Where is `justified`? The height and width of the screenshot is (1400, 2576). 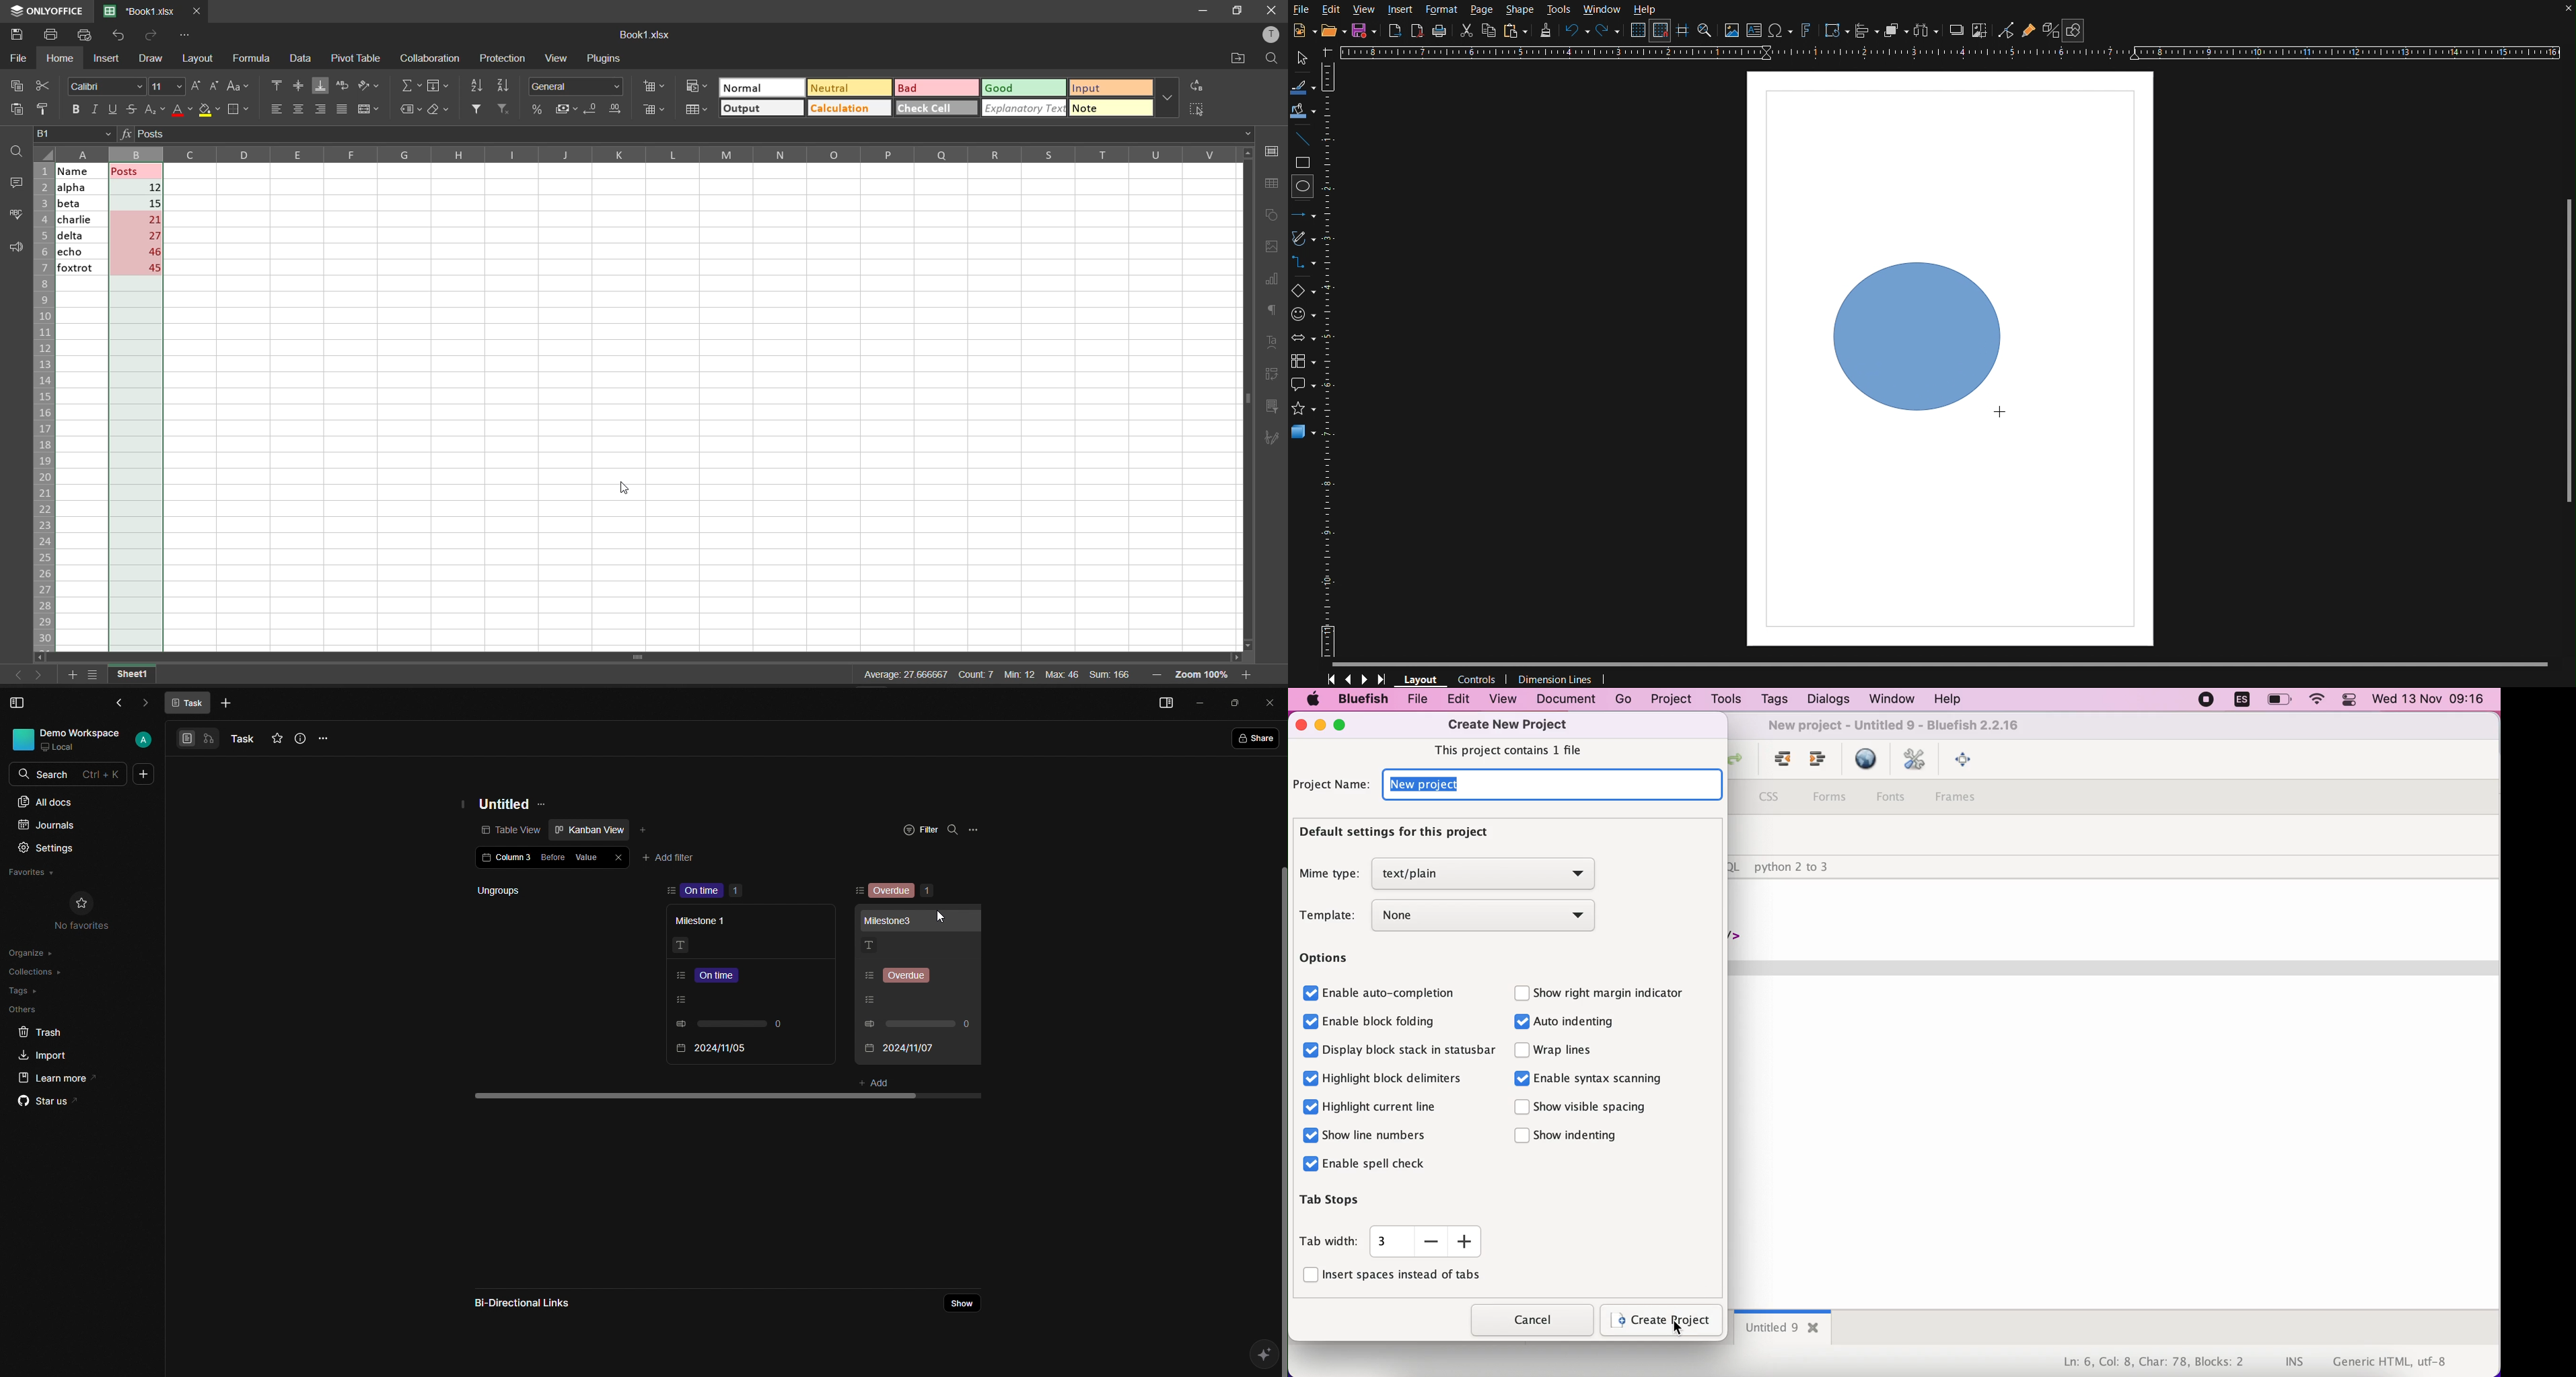 justified is located at coordinates (341, 111).